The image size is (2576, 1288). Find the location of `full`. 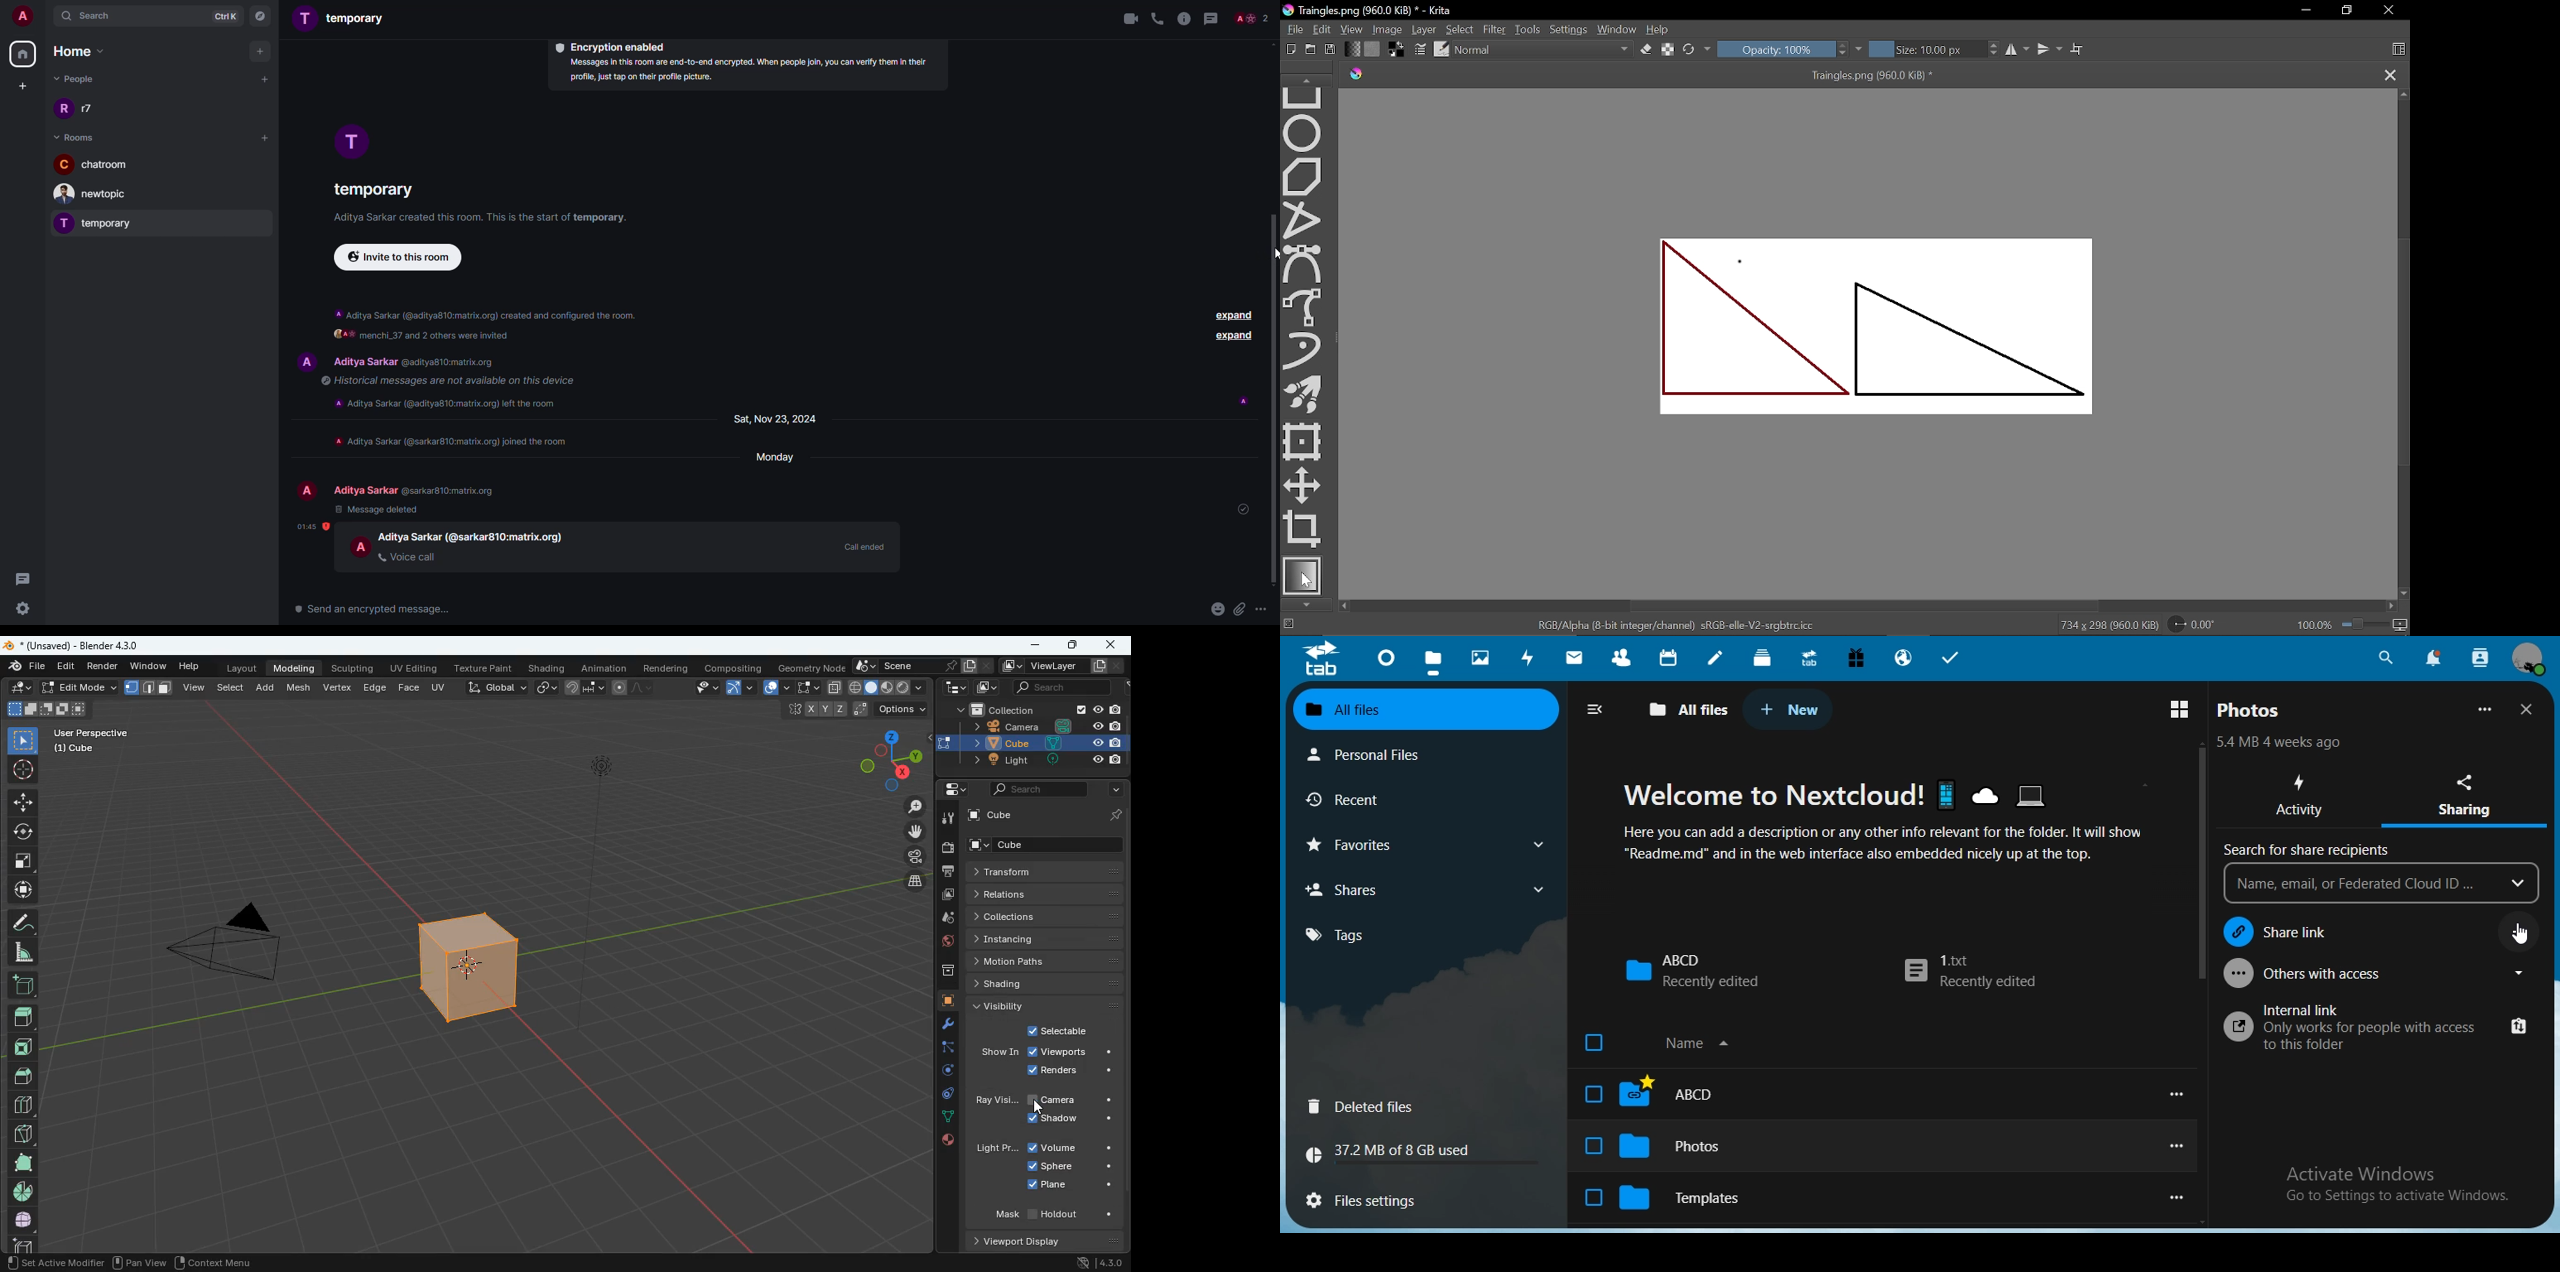

full is located at coordinates (22, 1164).